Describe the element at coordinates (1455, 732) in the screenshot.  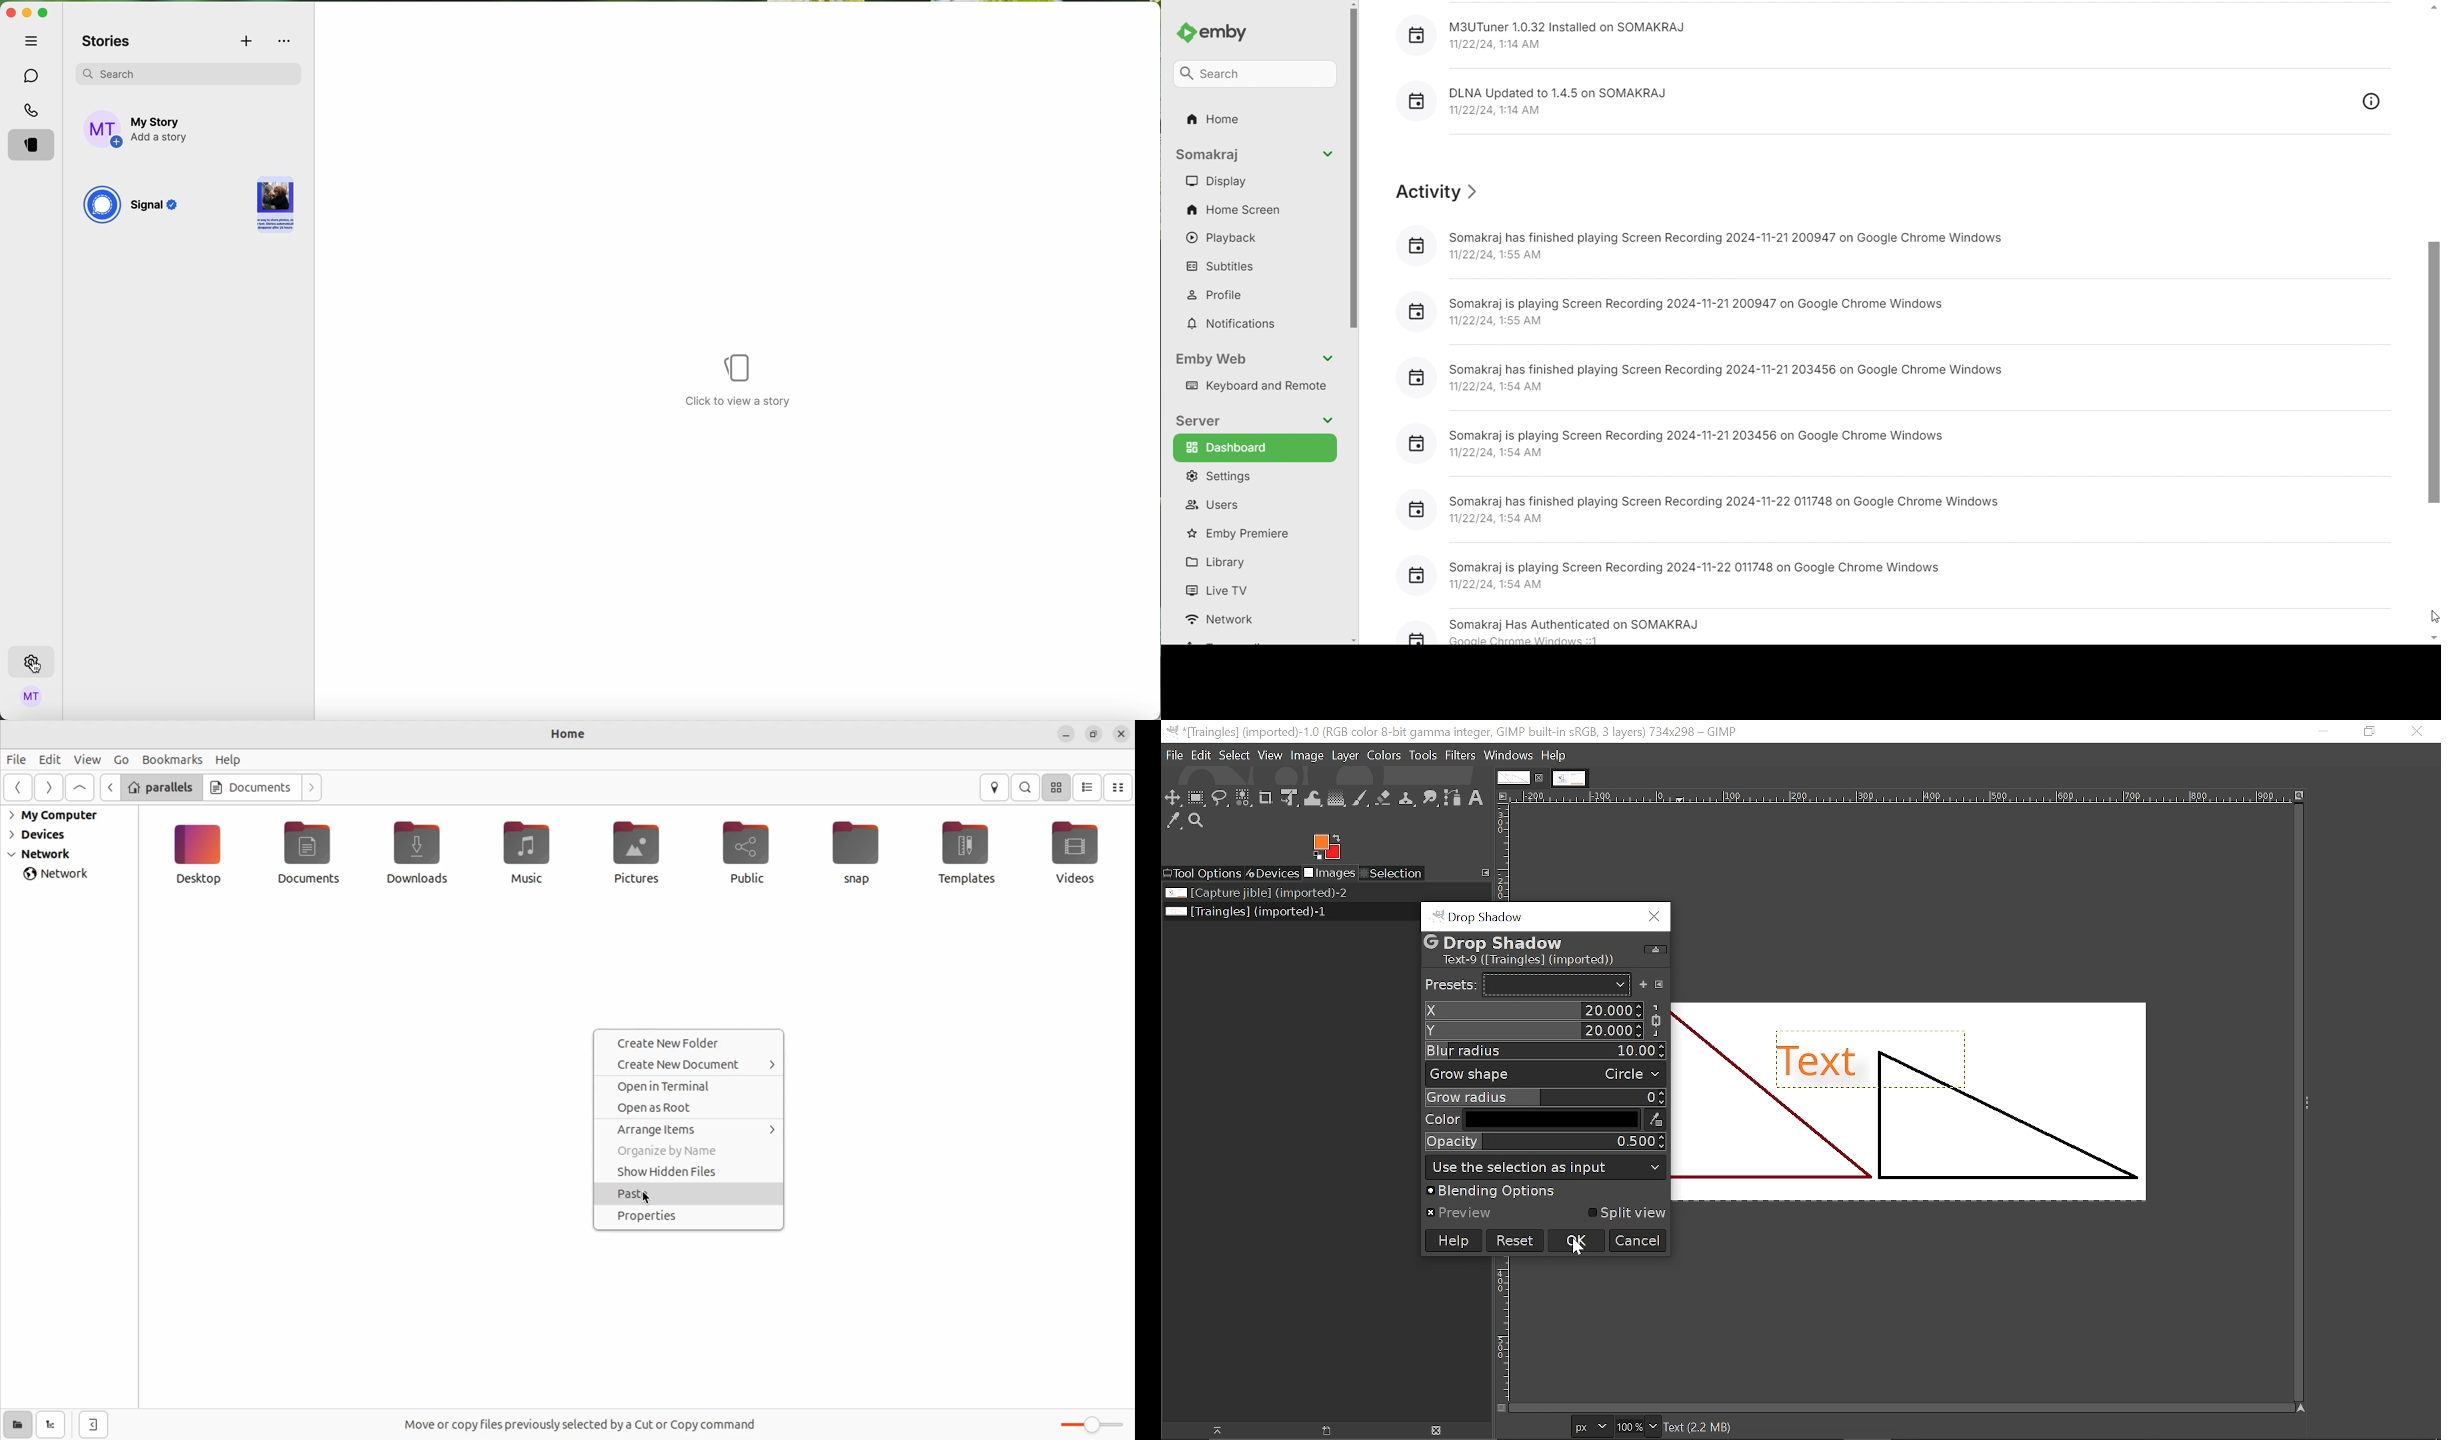
I see `Current window` at that location.